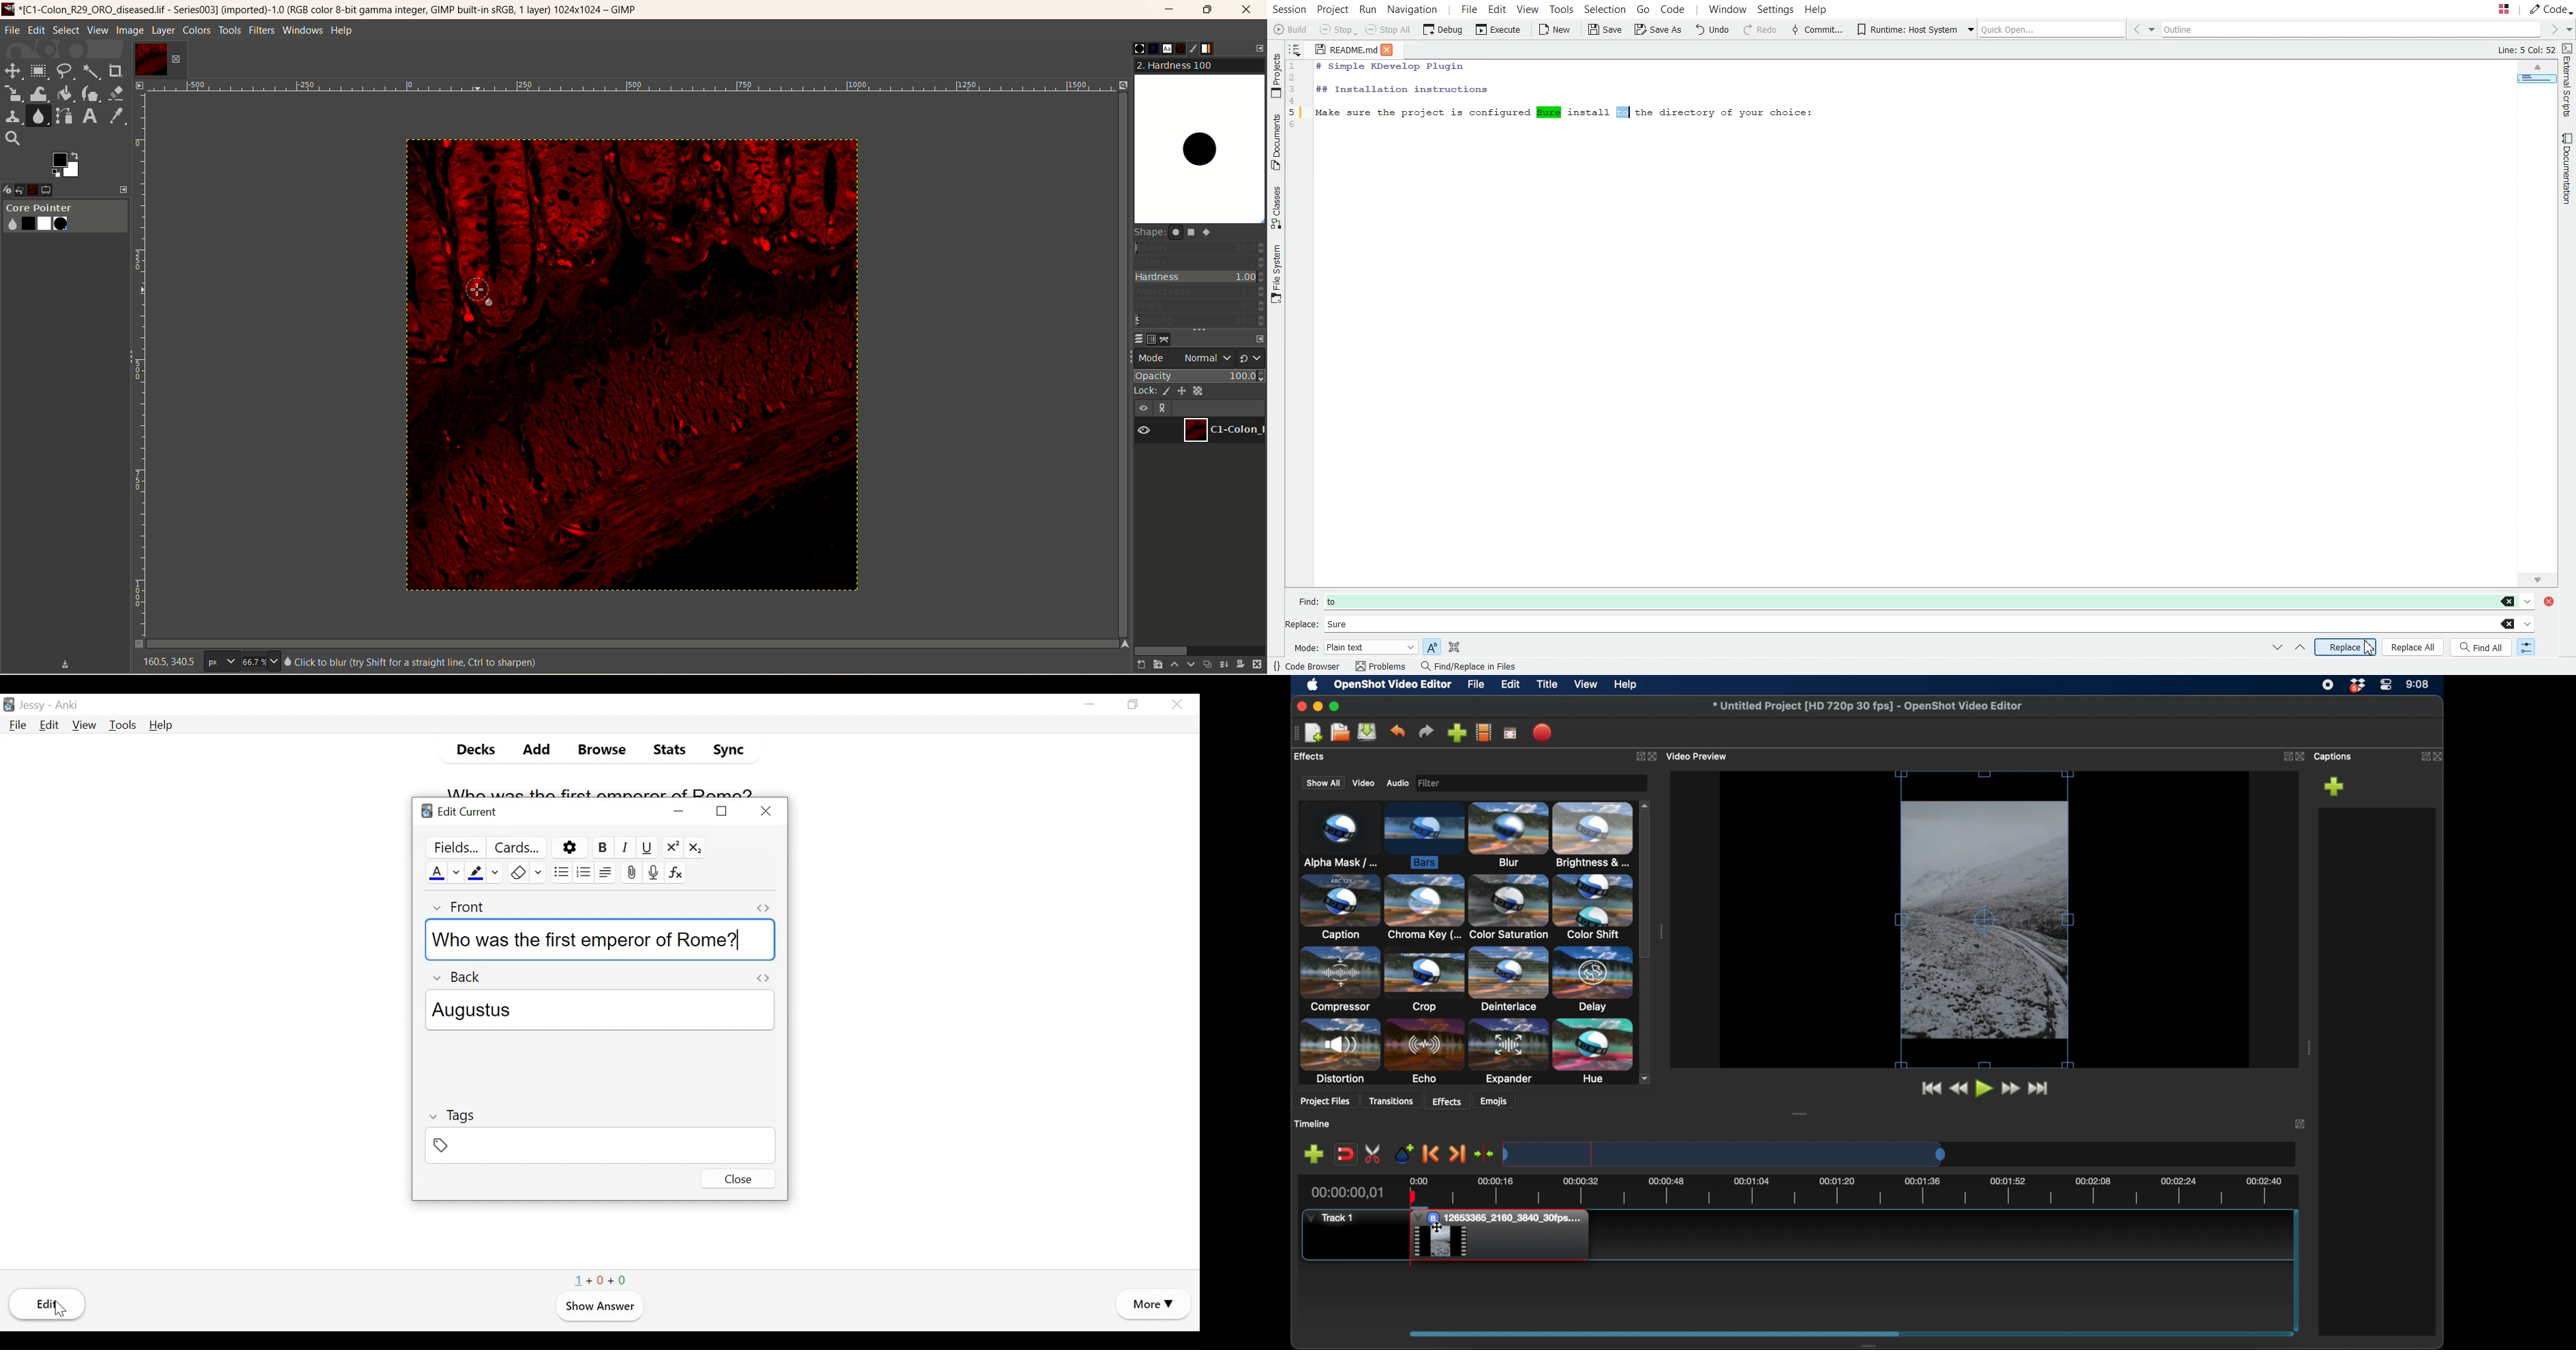 This screenshot has width=2576, height=1372. Describe the element at coordinates (632, 88) in the screenshot. I see `scale bar` at that location.